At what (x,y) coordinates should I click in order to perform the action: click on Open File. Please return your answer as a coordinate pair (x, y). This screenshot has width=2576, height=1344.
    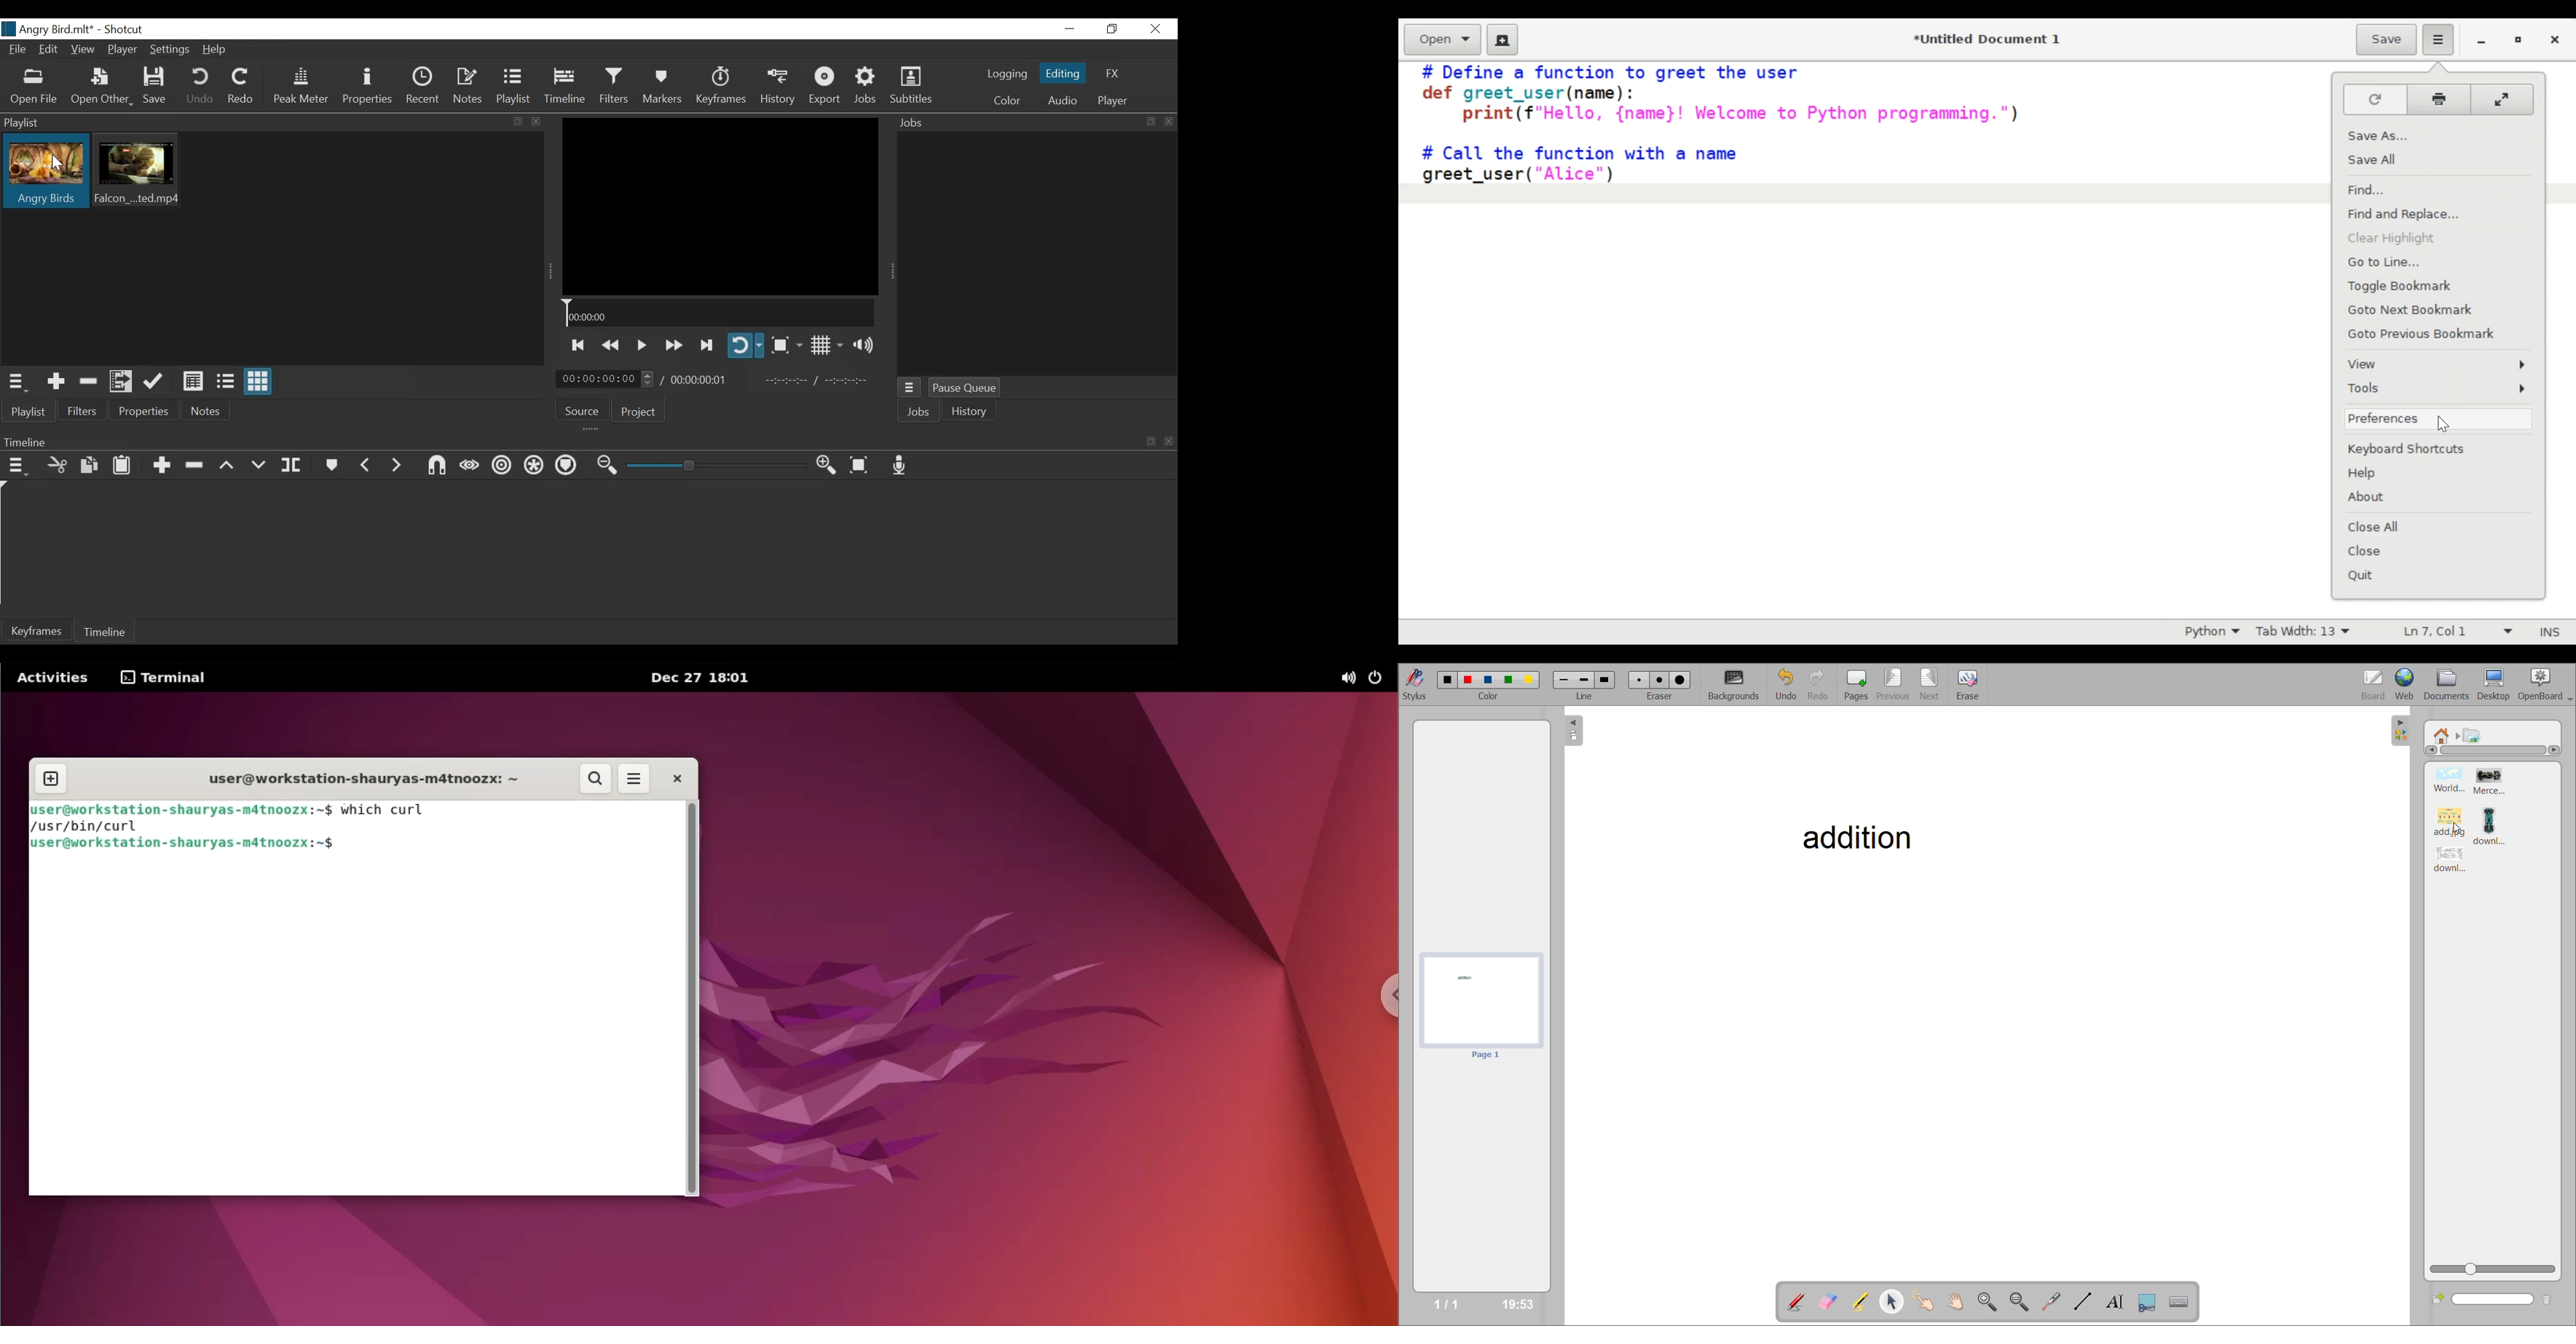
    Looking at the image, I should click on (36, 86).